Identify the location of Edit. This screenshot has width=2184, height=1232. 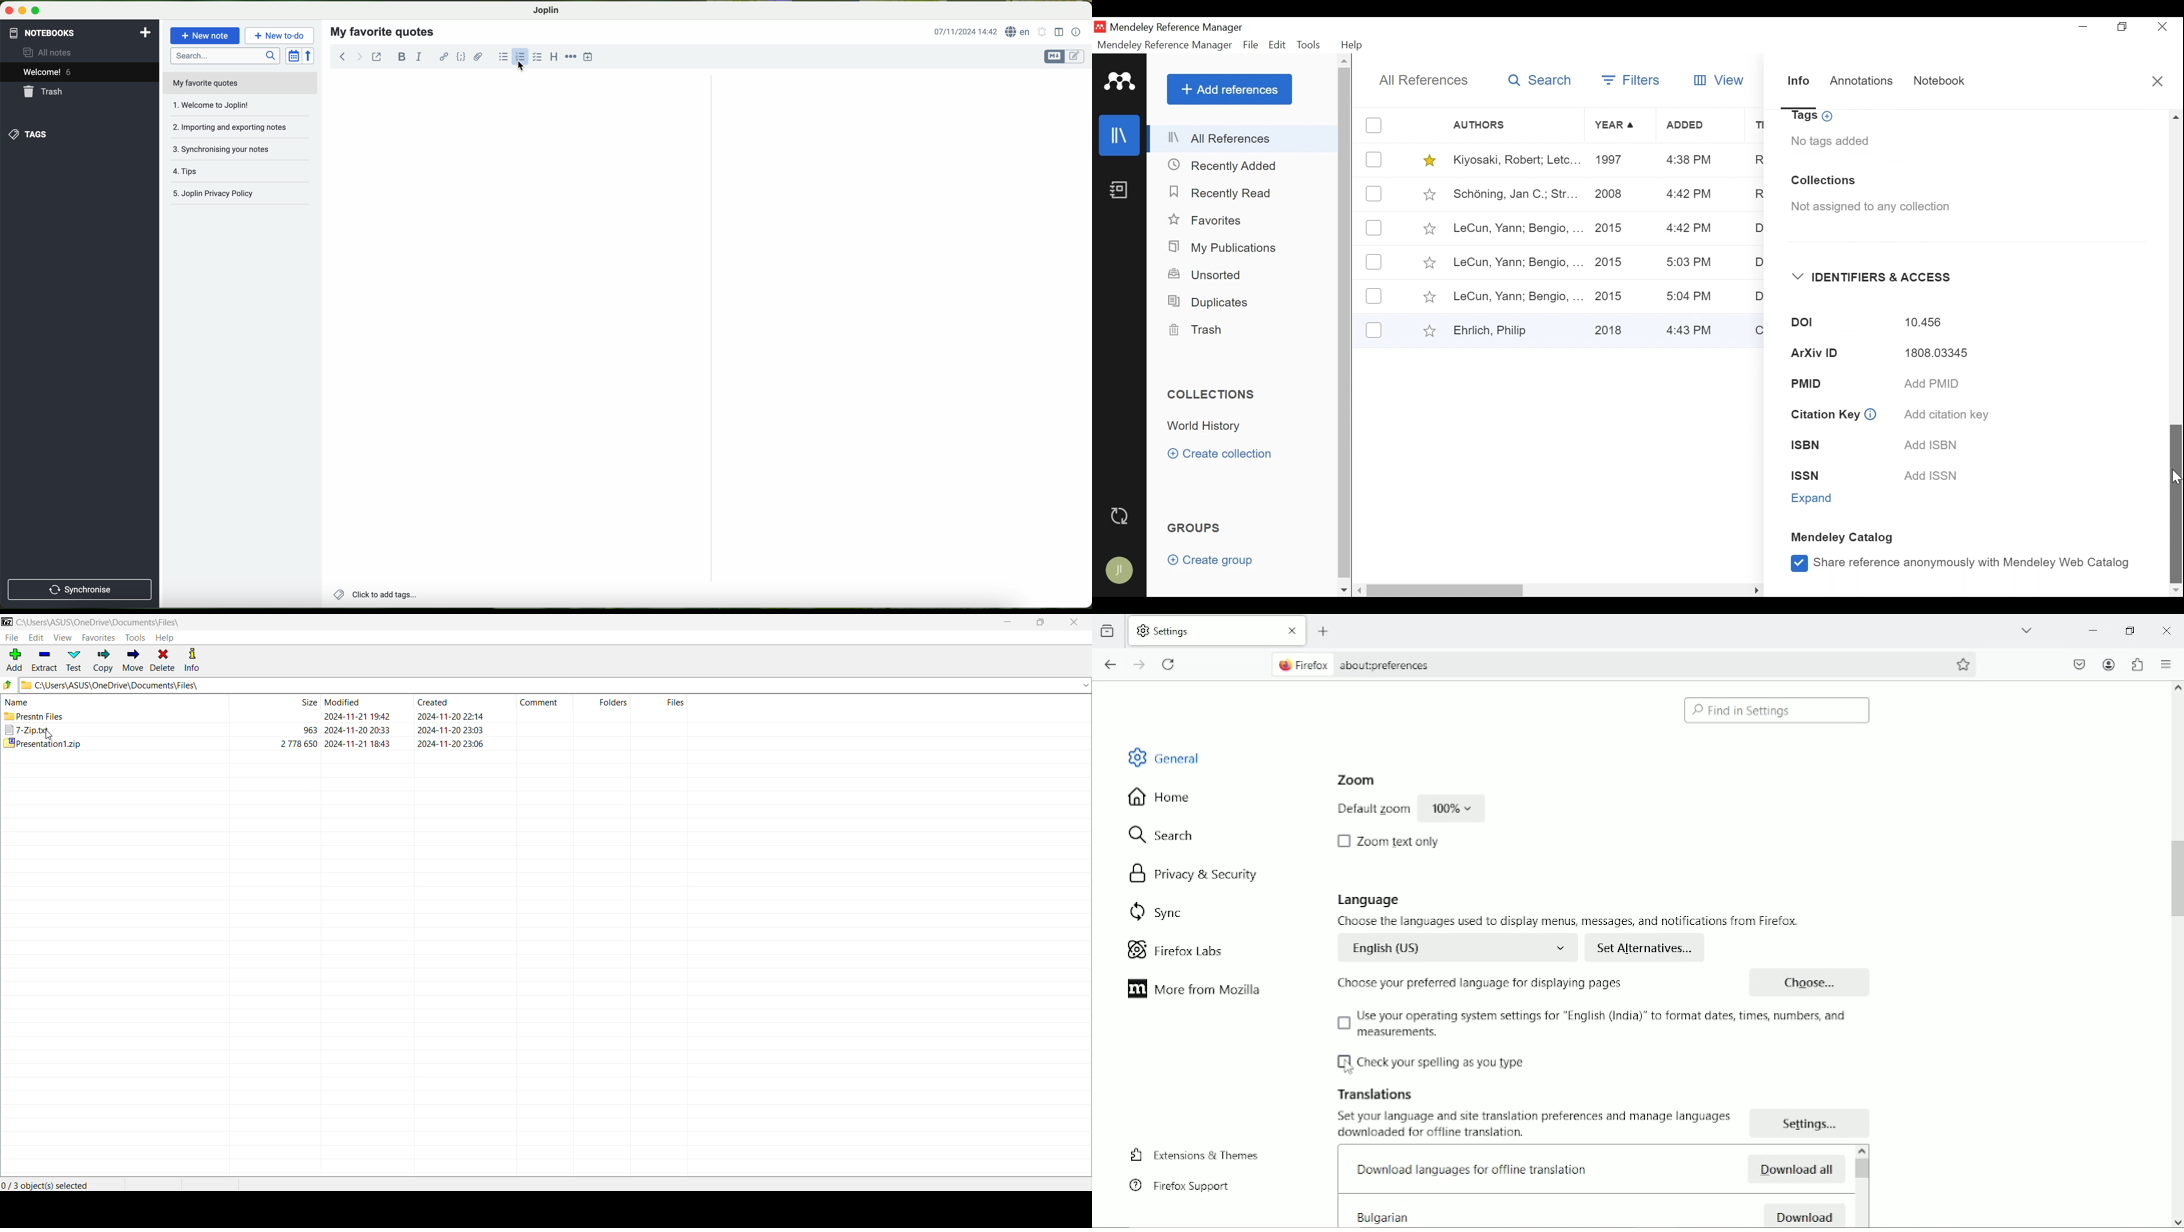
(1277, 45).